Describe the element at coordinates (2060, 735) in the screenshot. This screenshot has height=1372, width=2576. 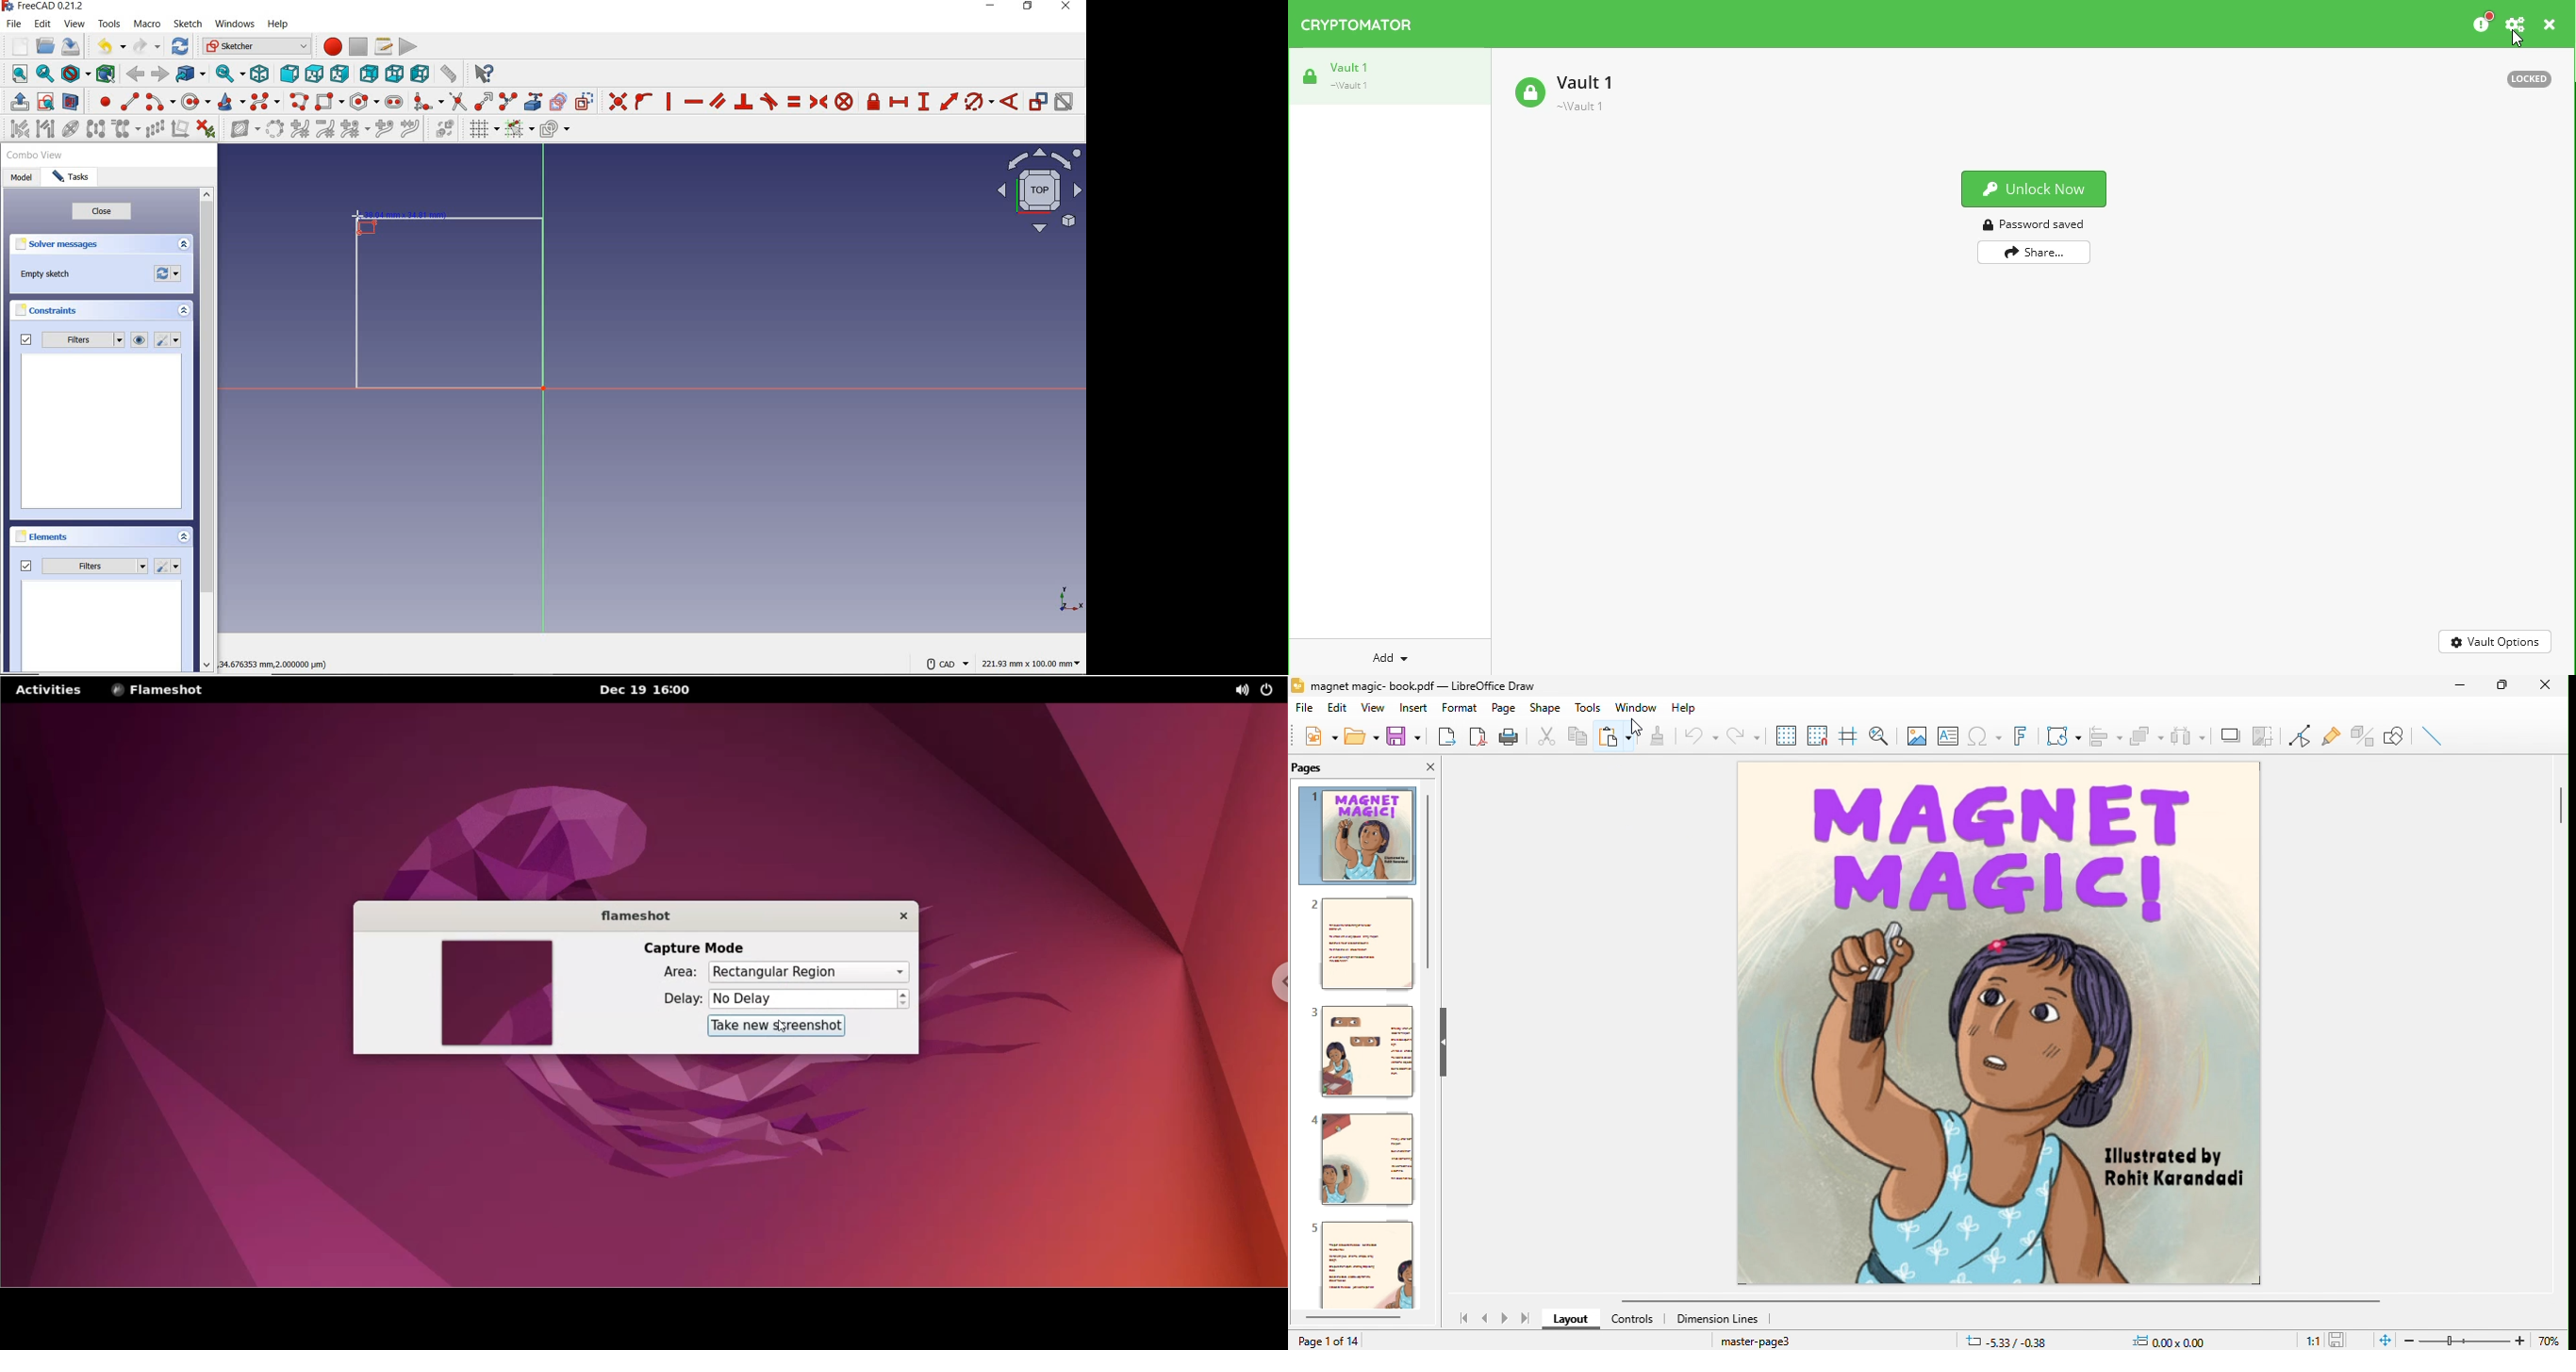
I see `transformation` at that location.